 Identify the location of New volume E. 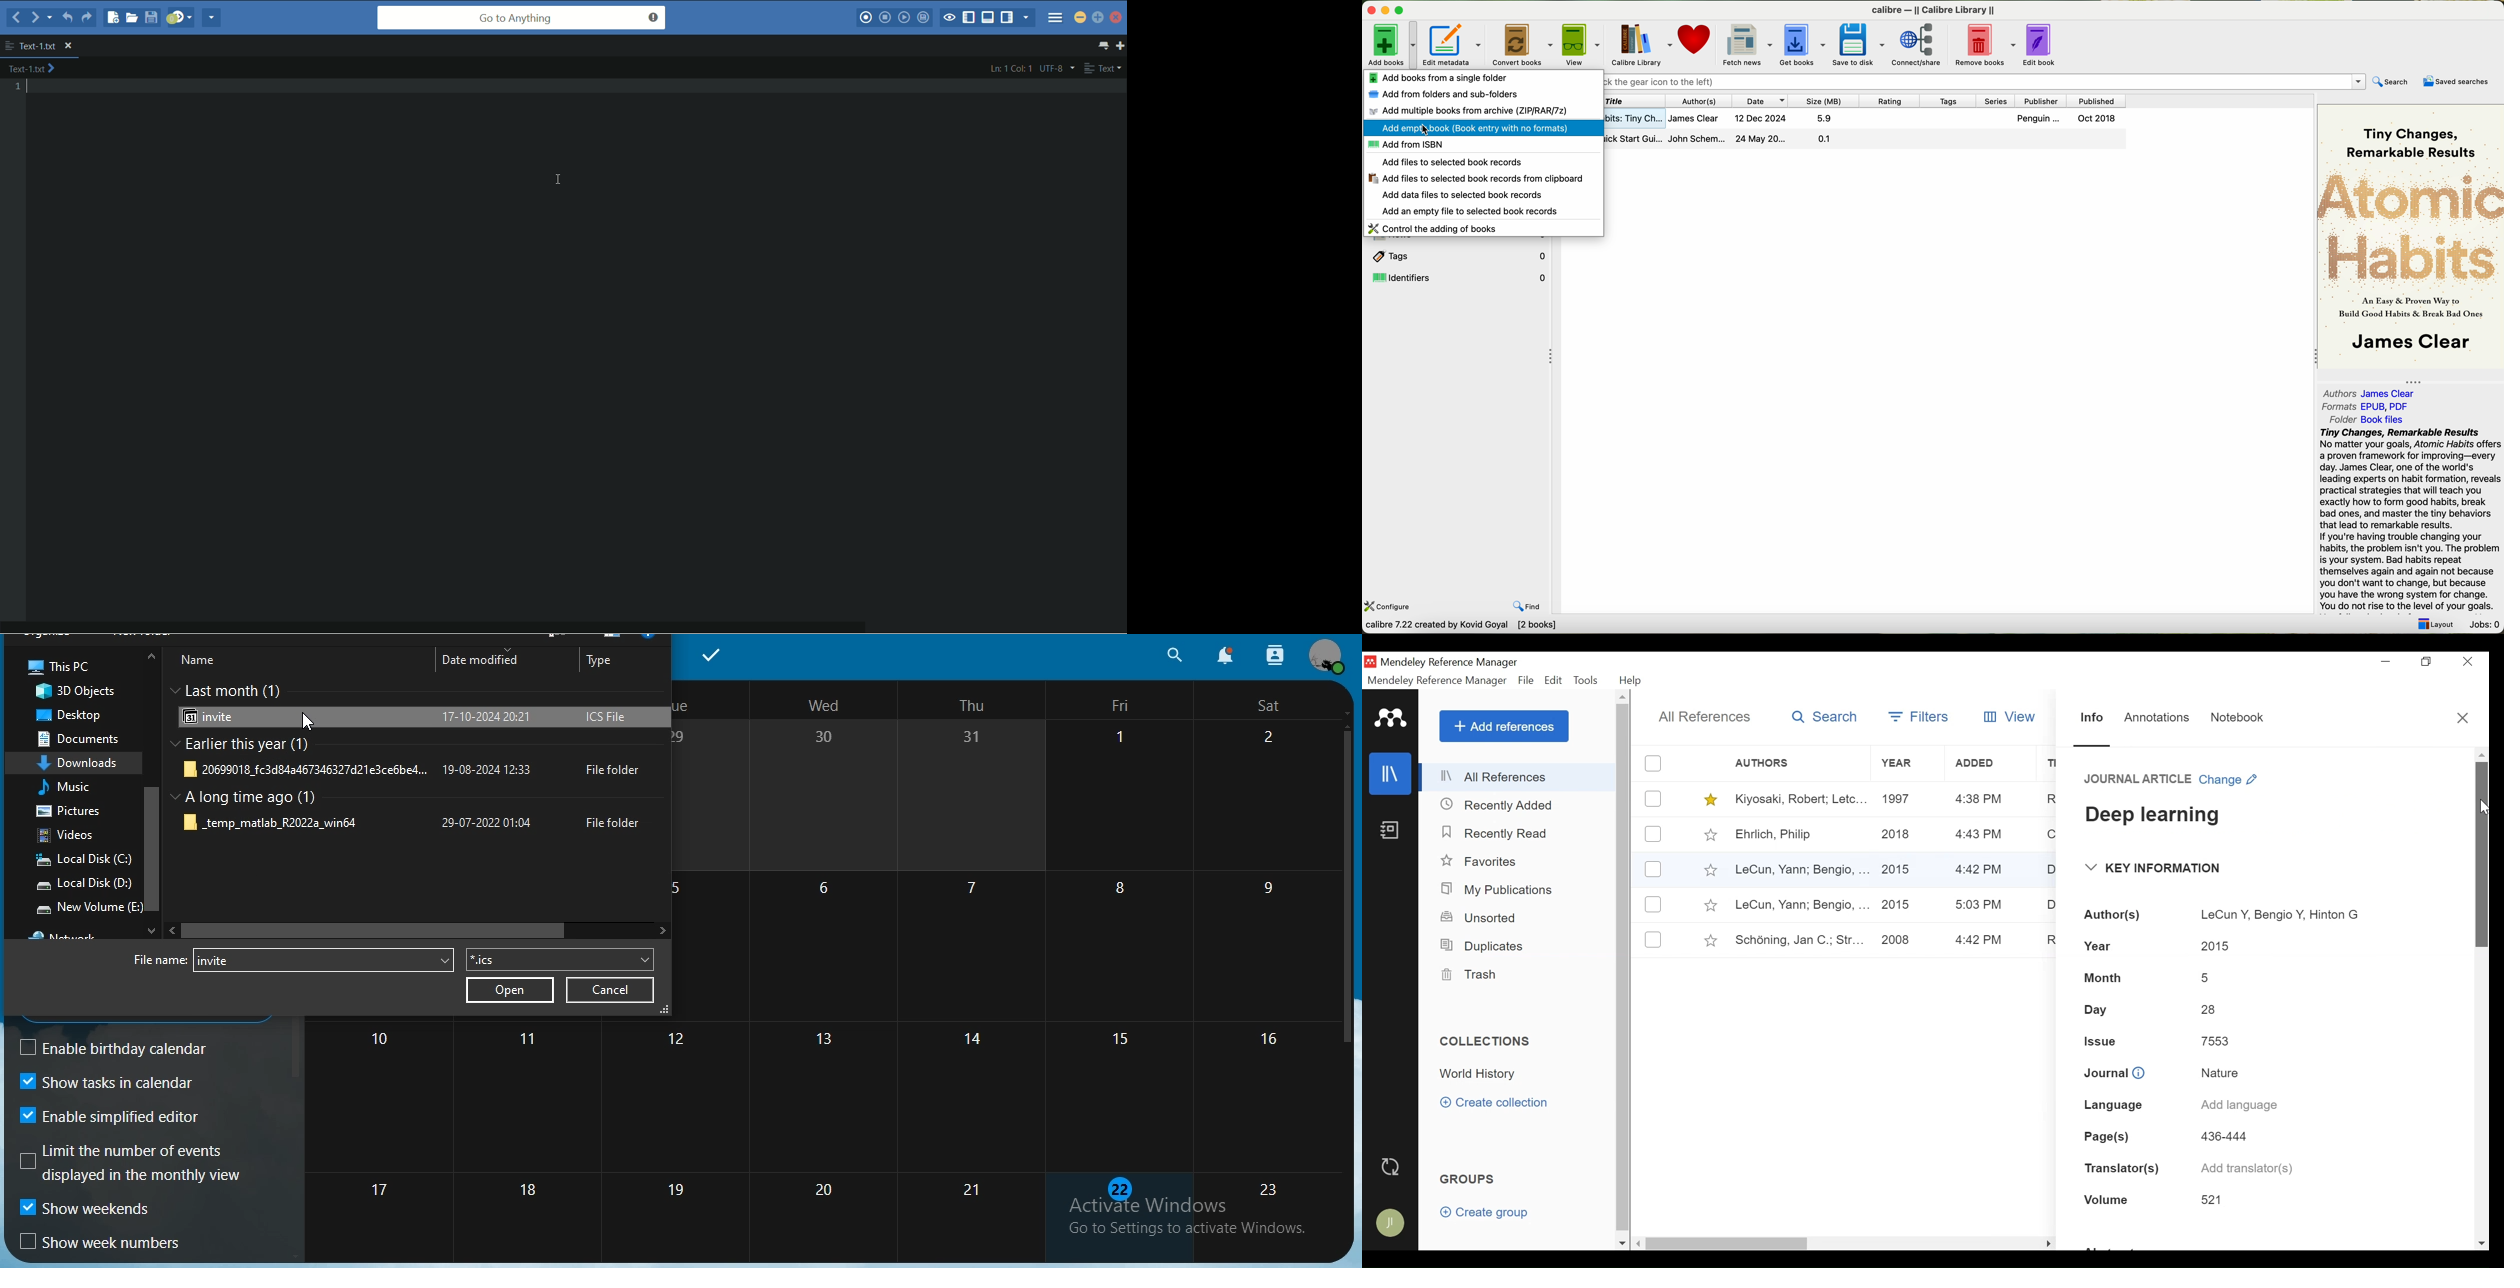
(89, 908).